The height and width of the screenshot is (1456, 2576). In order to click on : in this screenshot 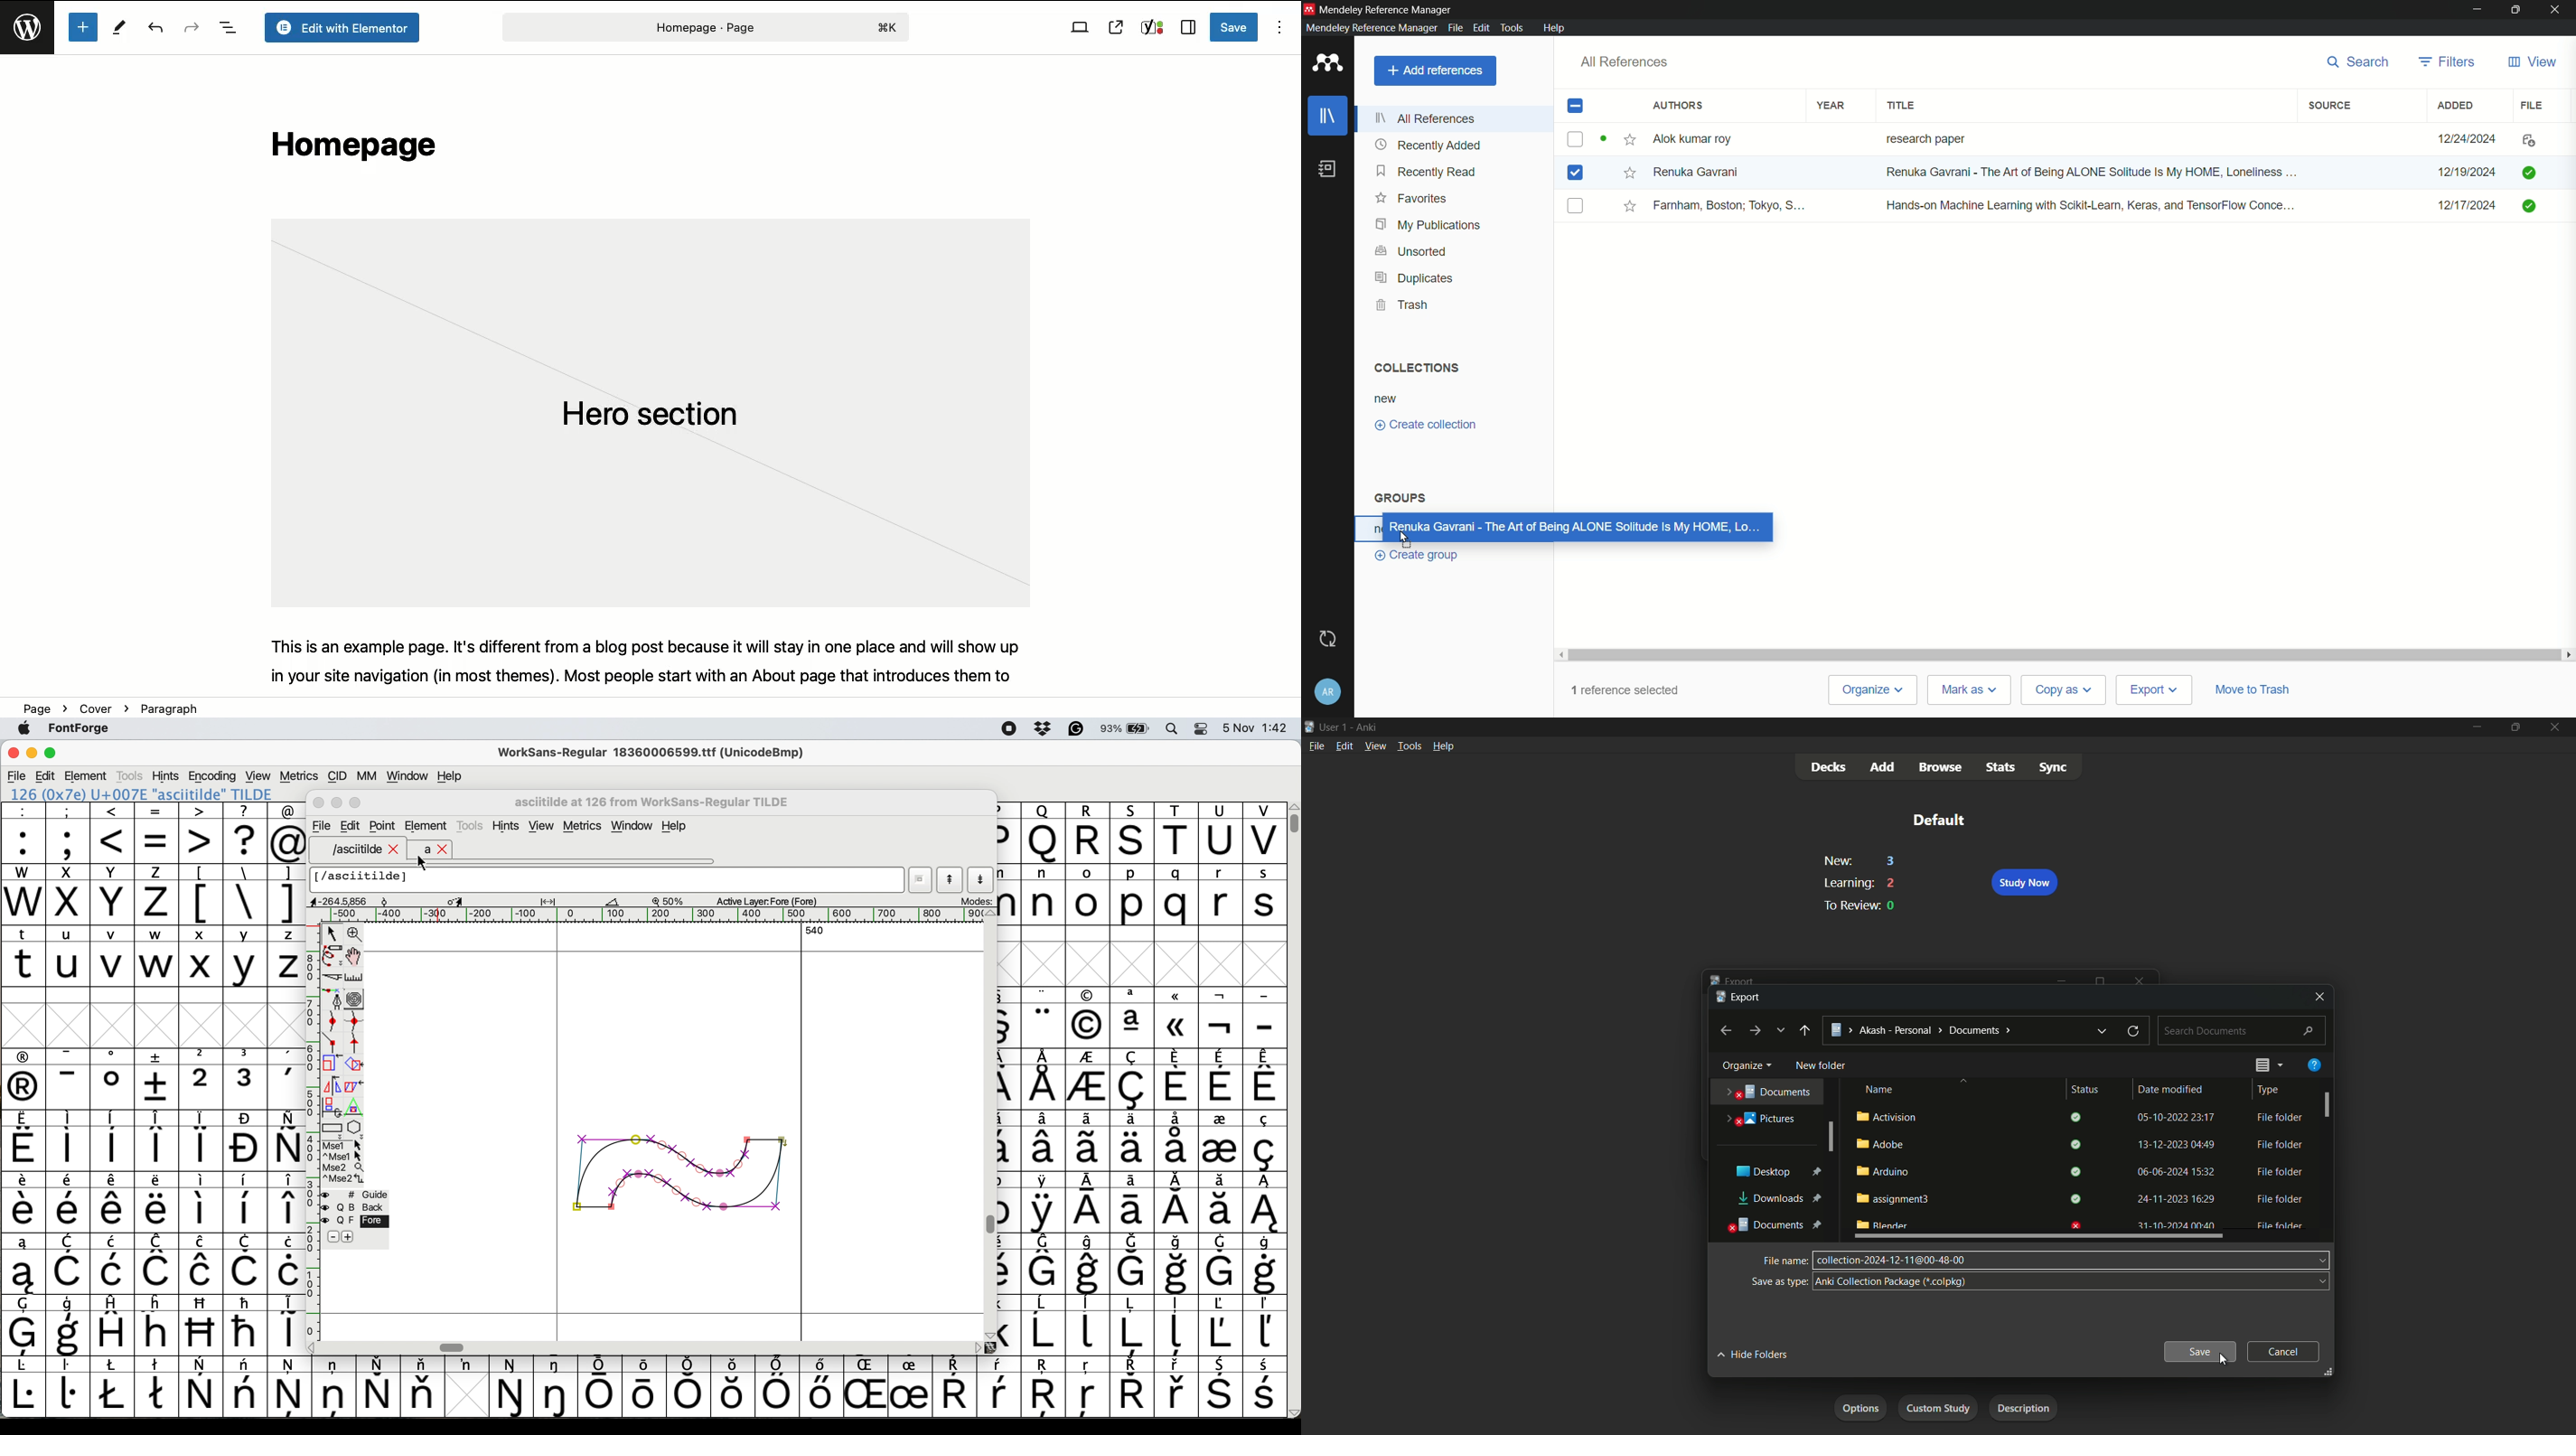, I will do `click(24, 833)`.